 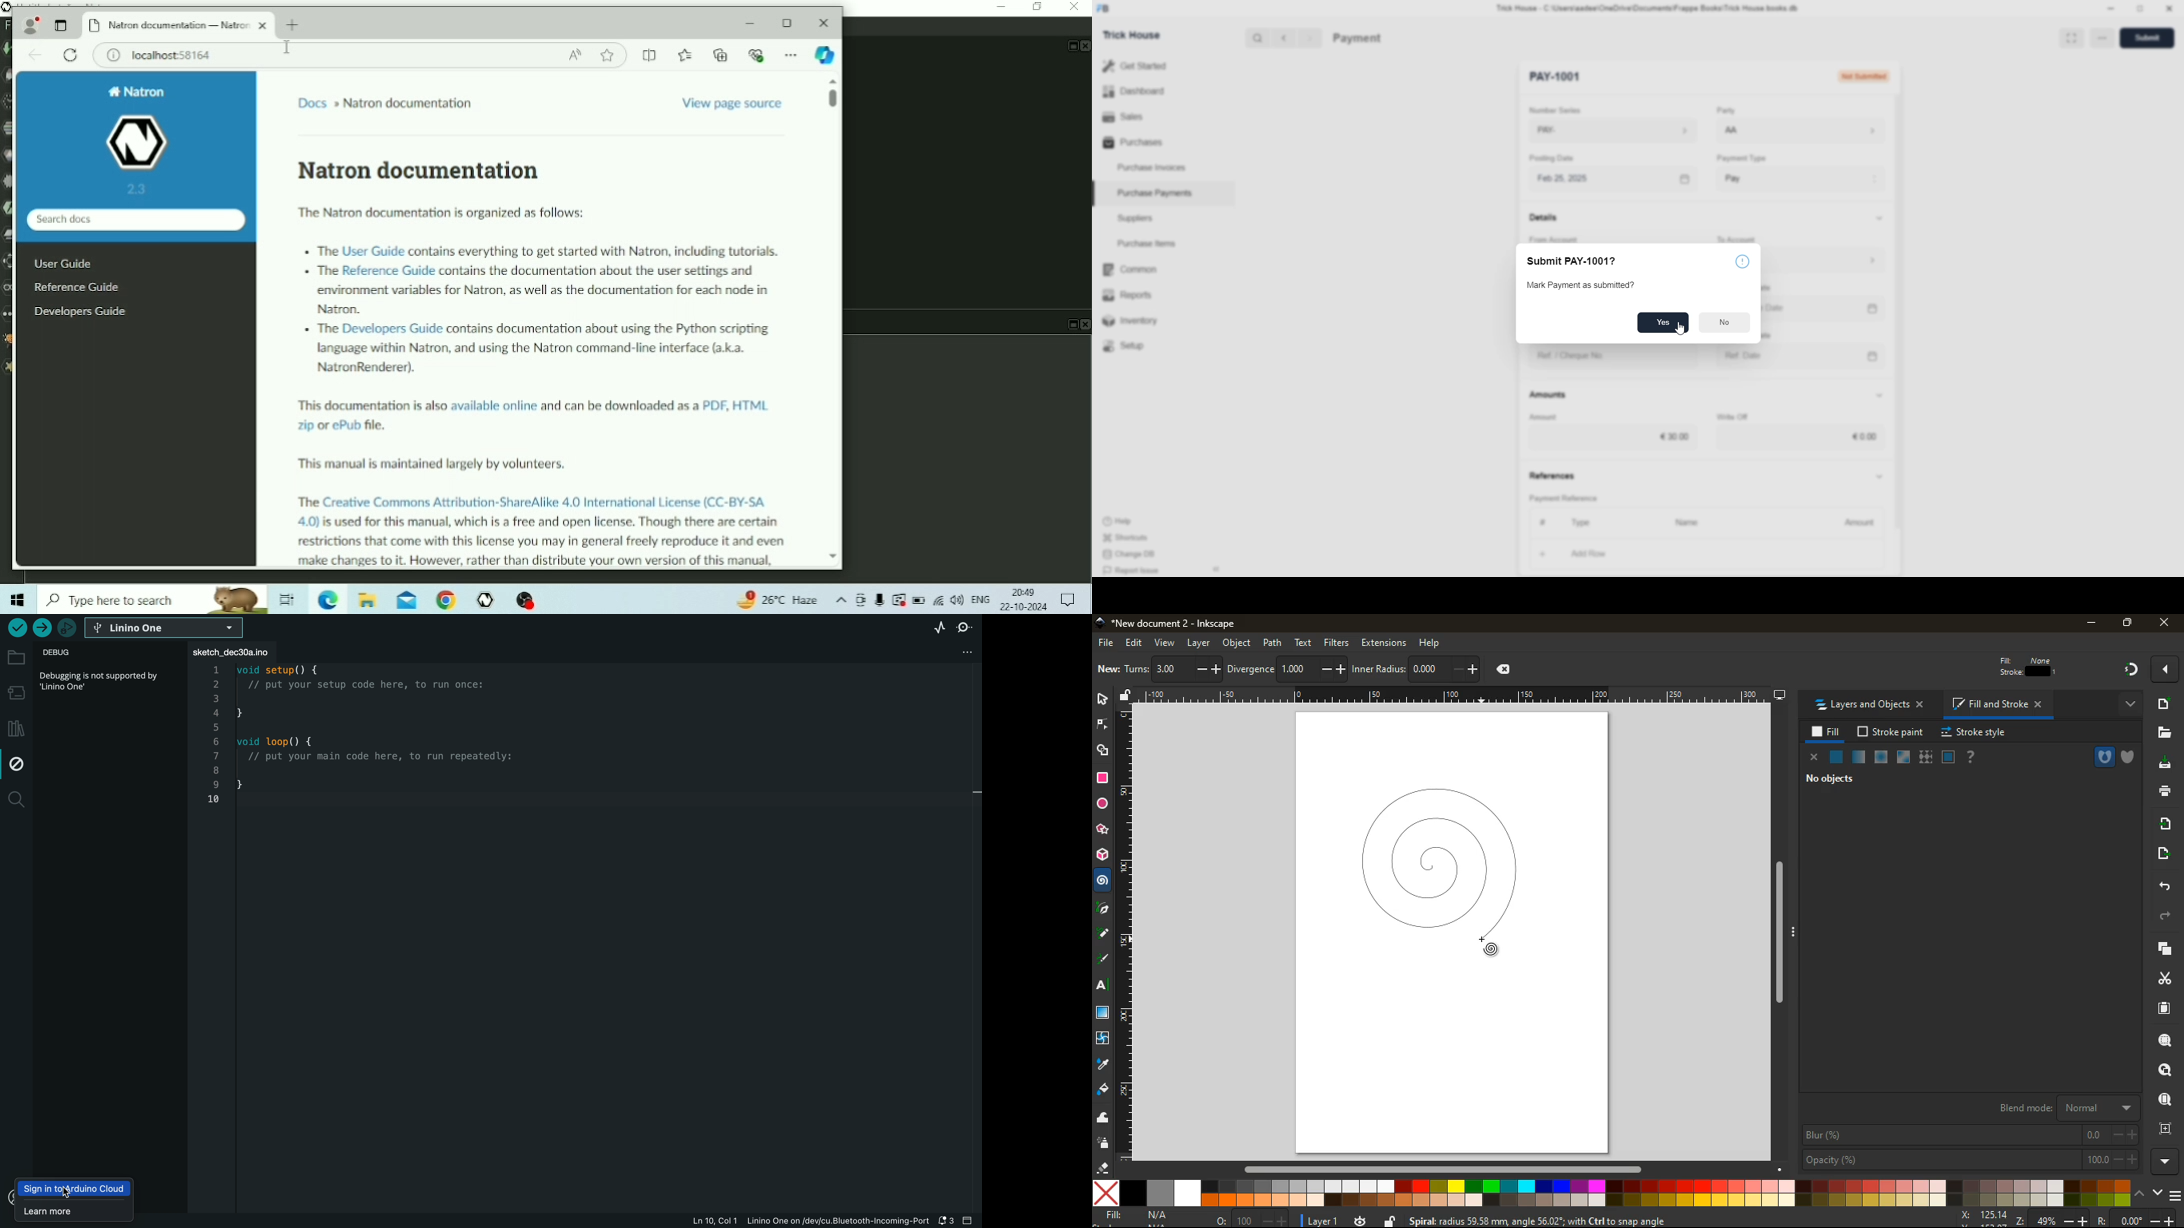 What do you see at coordinates (1069, 324) in the screenshot?
I see `Float Pane` at bounding box center [1069, 324].